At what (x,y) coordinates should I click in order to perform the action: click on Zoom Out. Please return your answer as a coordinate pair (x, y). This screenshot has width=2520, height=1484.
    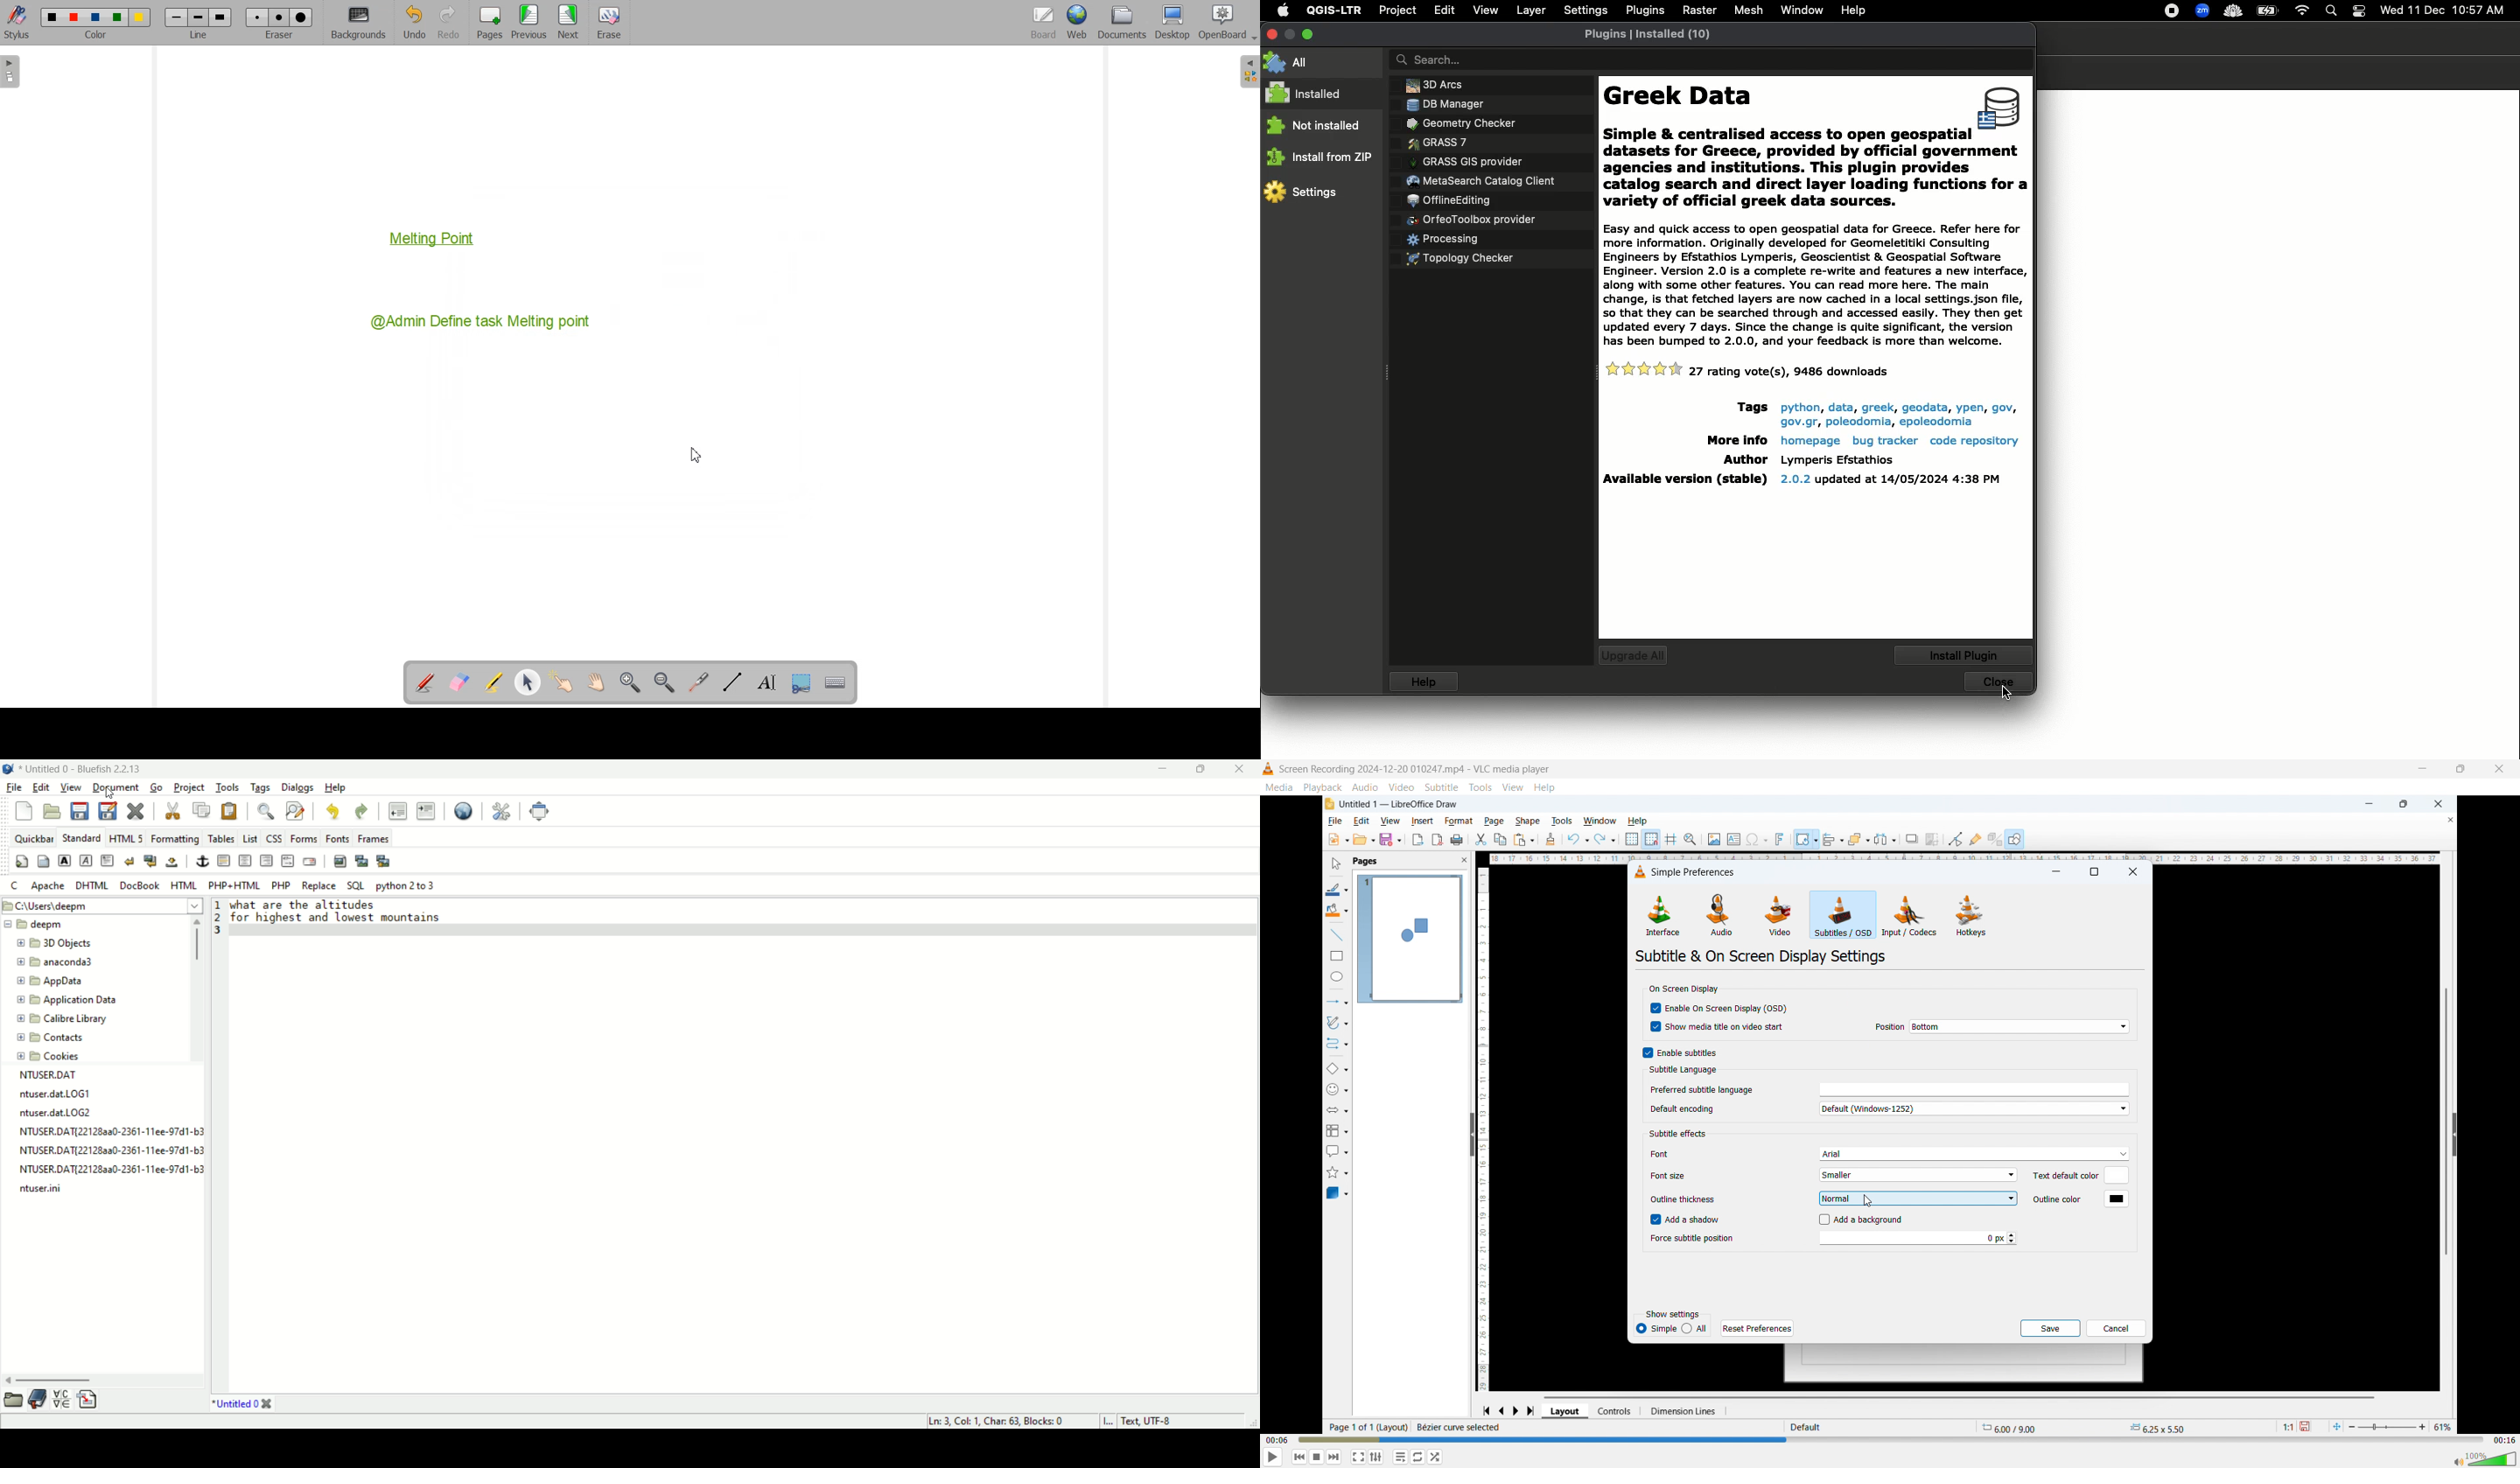
    Looking at the image, I should click on (664, 682).